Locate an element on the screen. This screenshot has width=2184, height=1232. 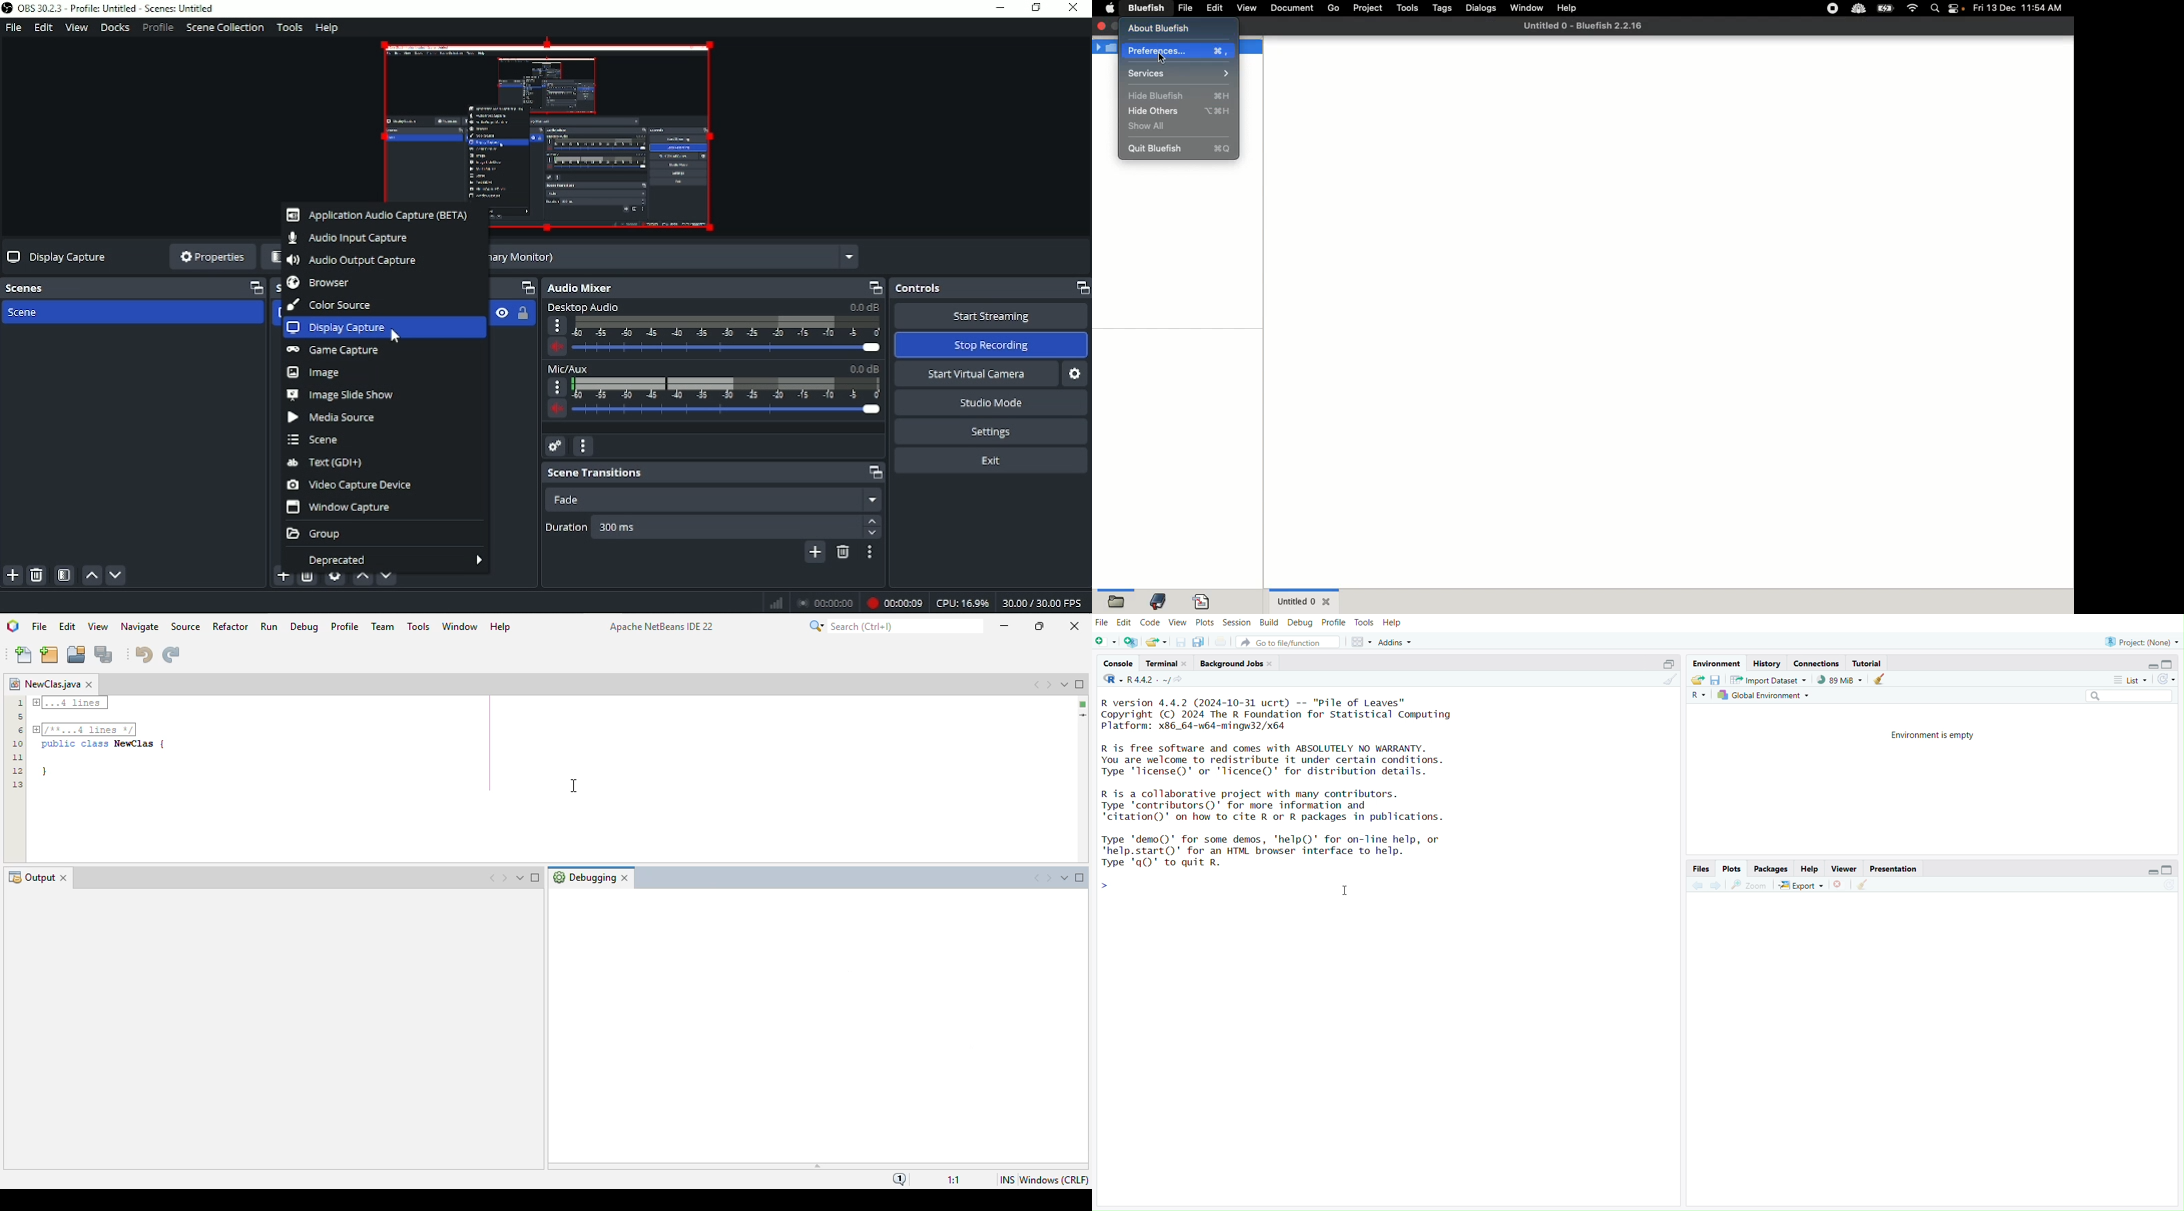
Save all open documents (Ctrl + Alt + S) is located at coordinates (1200, 641).